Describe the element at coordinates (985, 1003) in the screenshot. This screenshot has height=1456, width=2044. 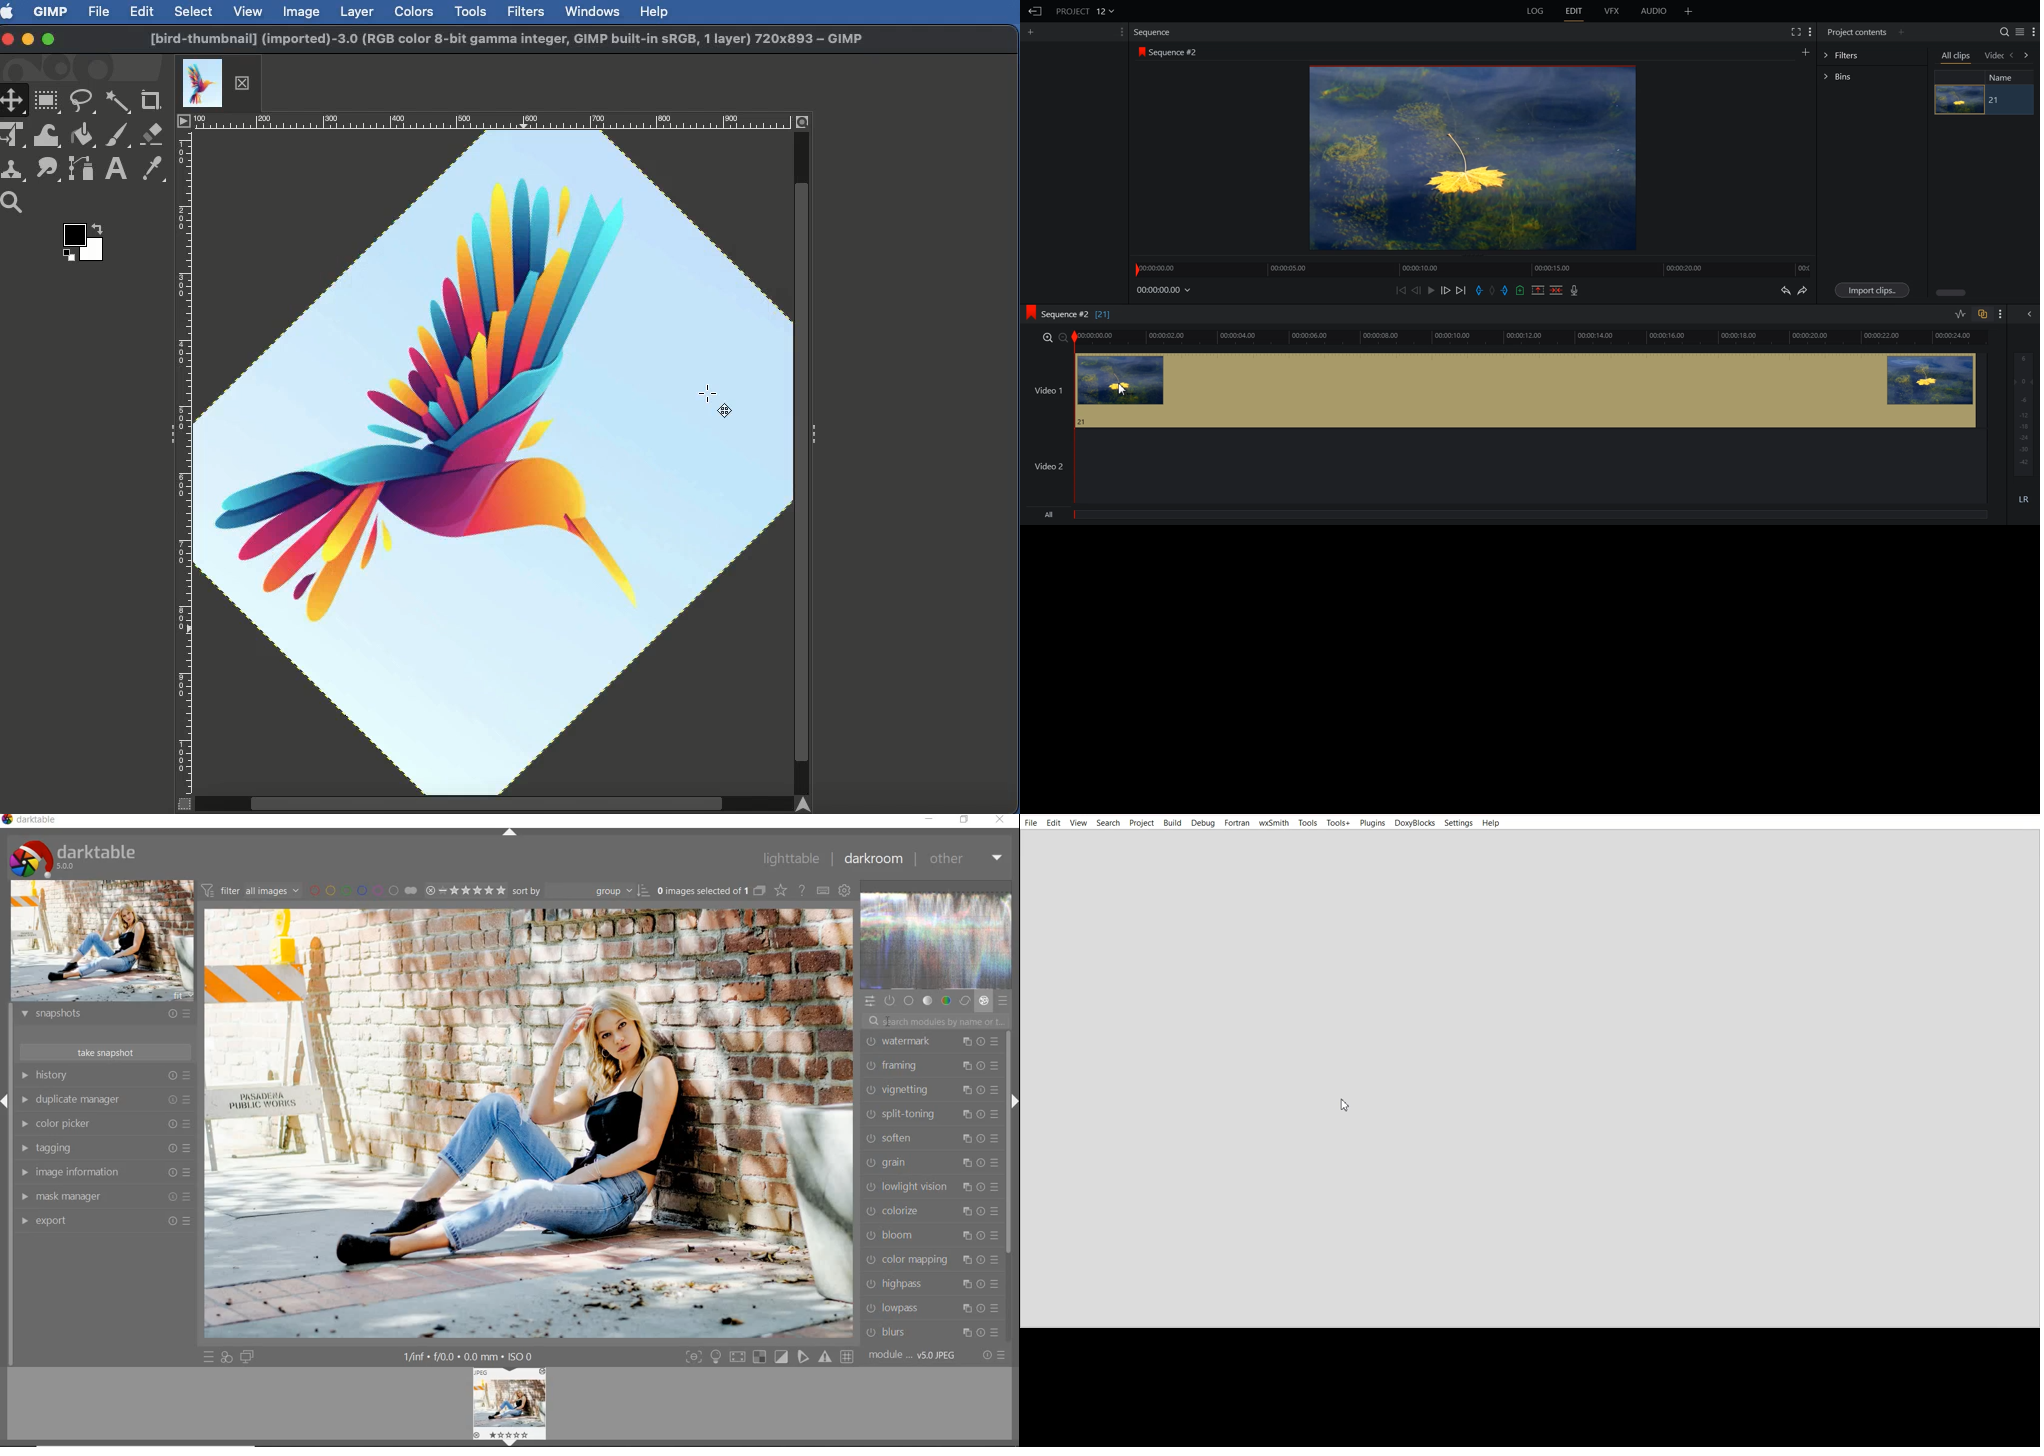
I see `effect` at that location.